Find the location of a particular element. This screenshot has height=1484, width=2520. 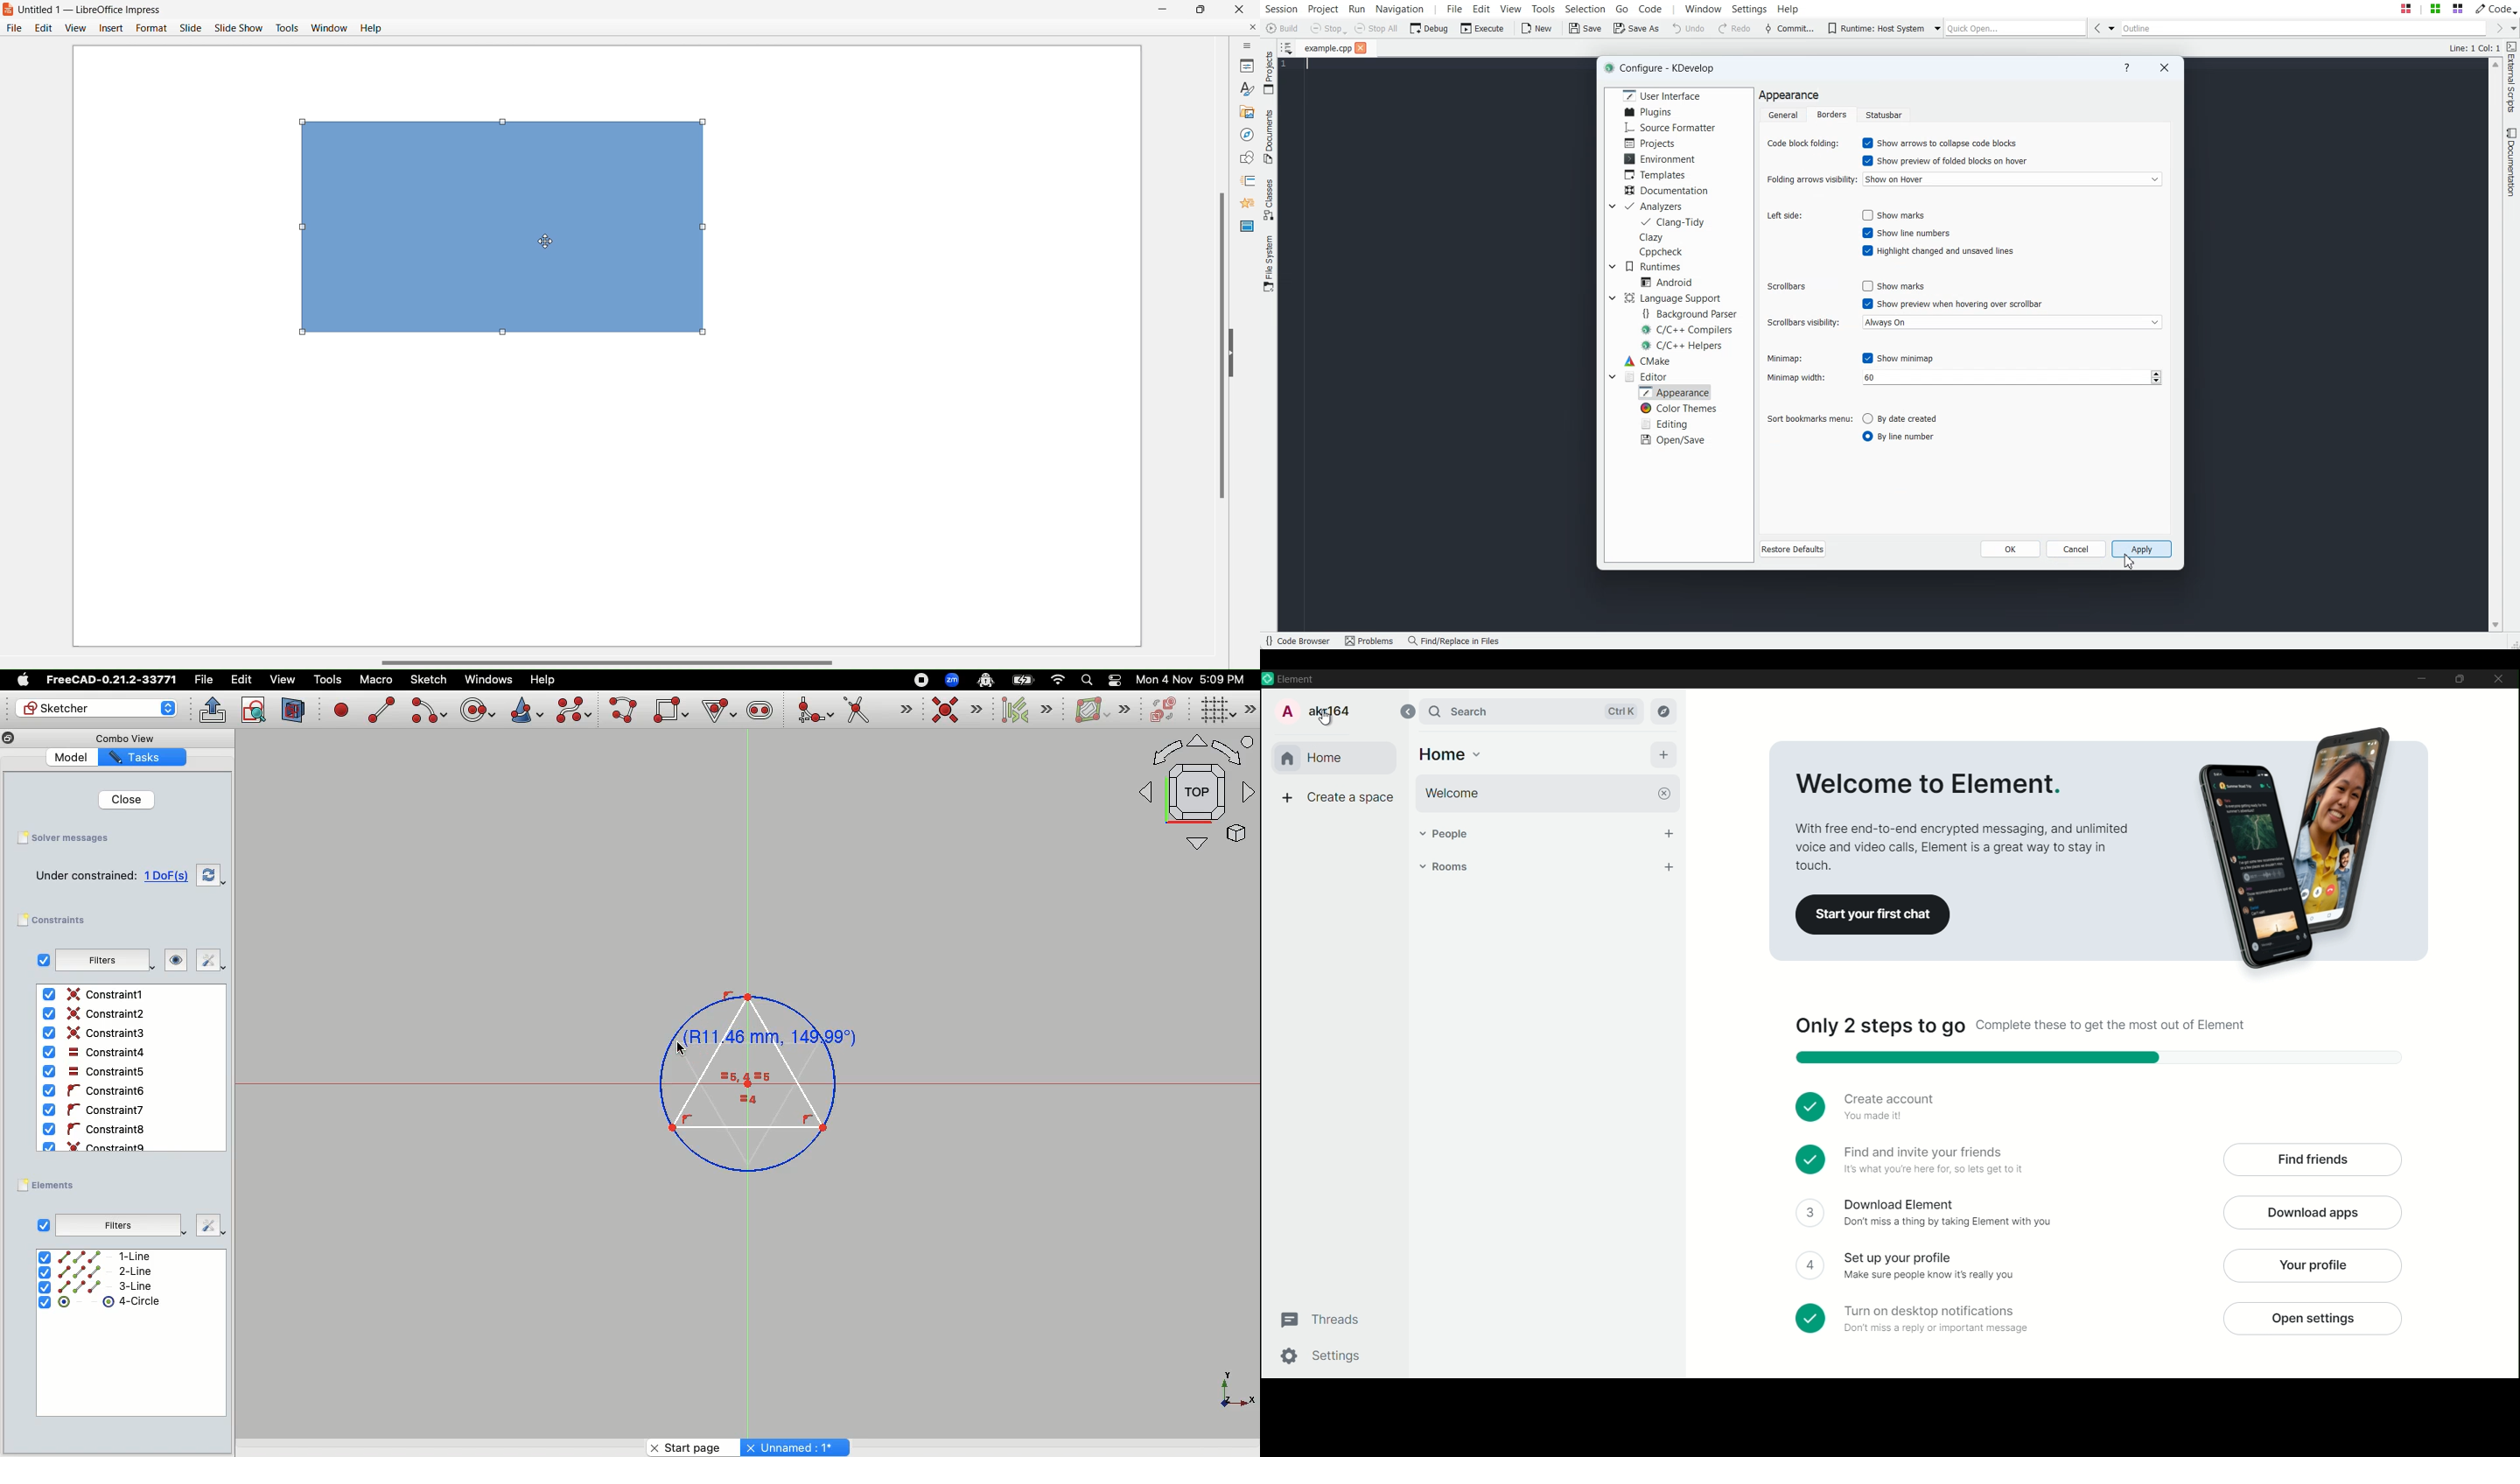

Orthographic view is located at coordinates (1197, 795).